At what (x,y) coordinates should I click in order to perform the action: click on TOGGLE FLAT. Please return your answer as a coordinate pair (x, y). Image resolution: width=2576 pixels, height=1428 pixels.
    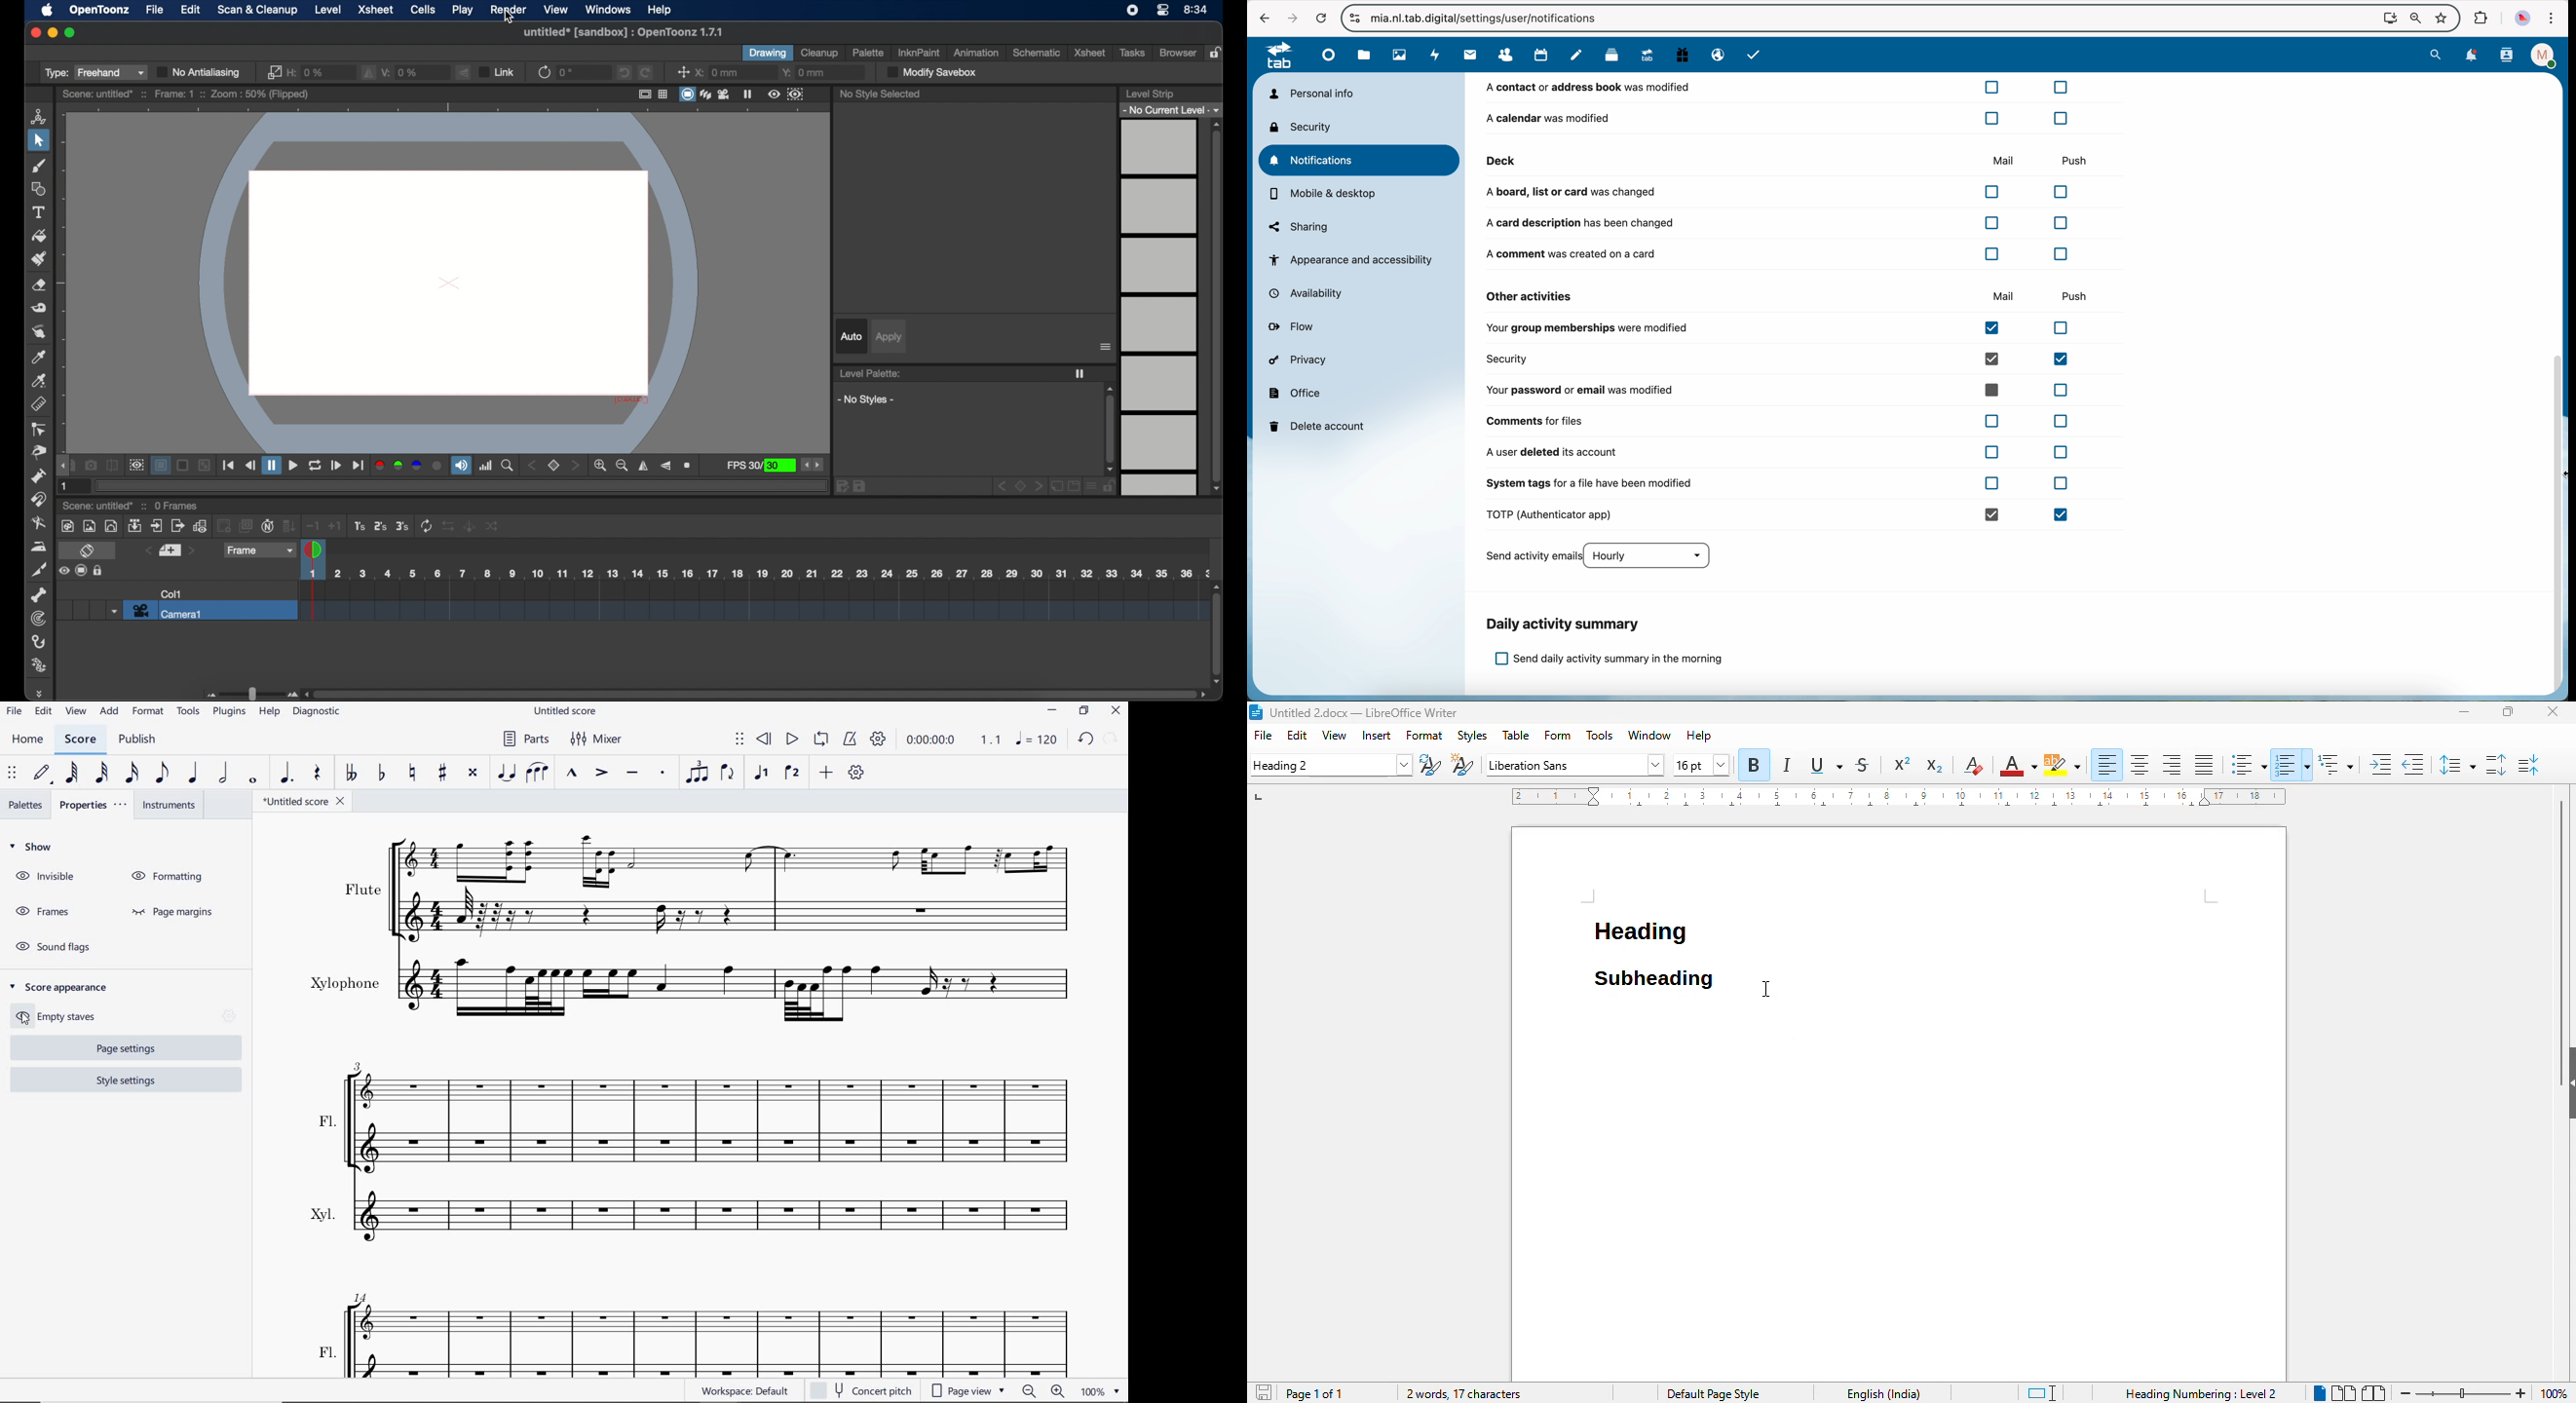
    Looking at the image, I should click on (382, 773).